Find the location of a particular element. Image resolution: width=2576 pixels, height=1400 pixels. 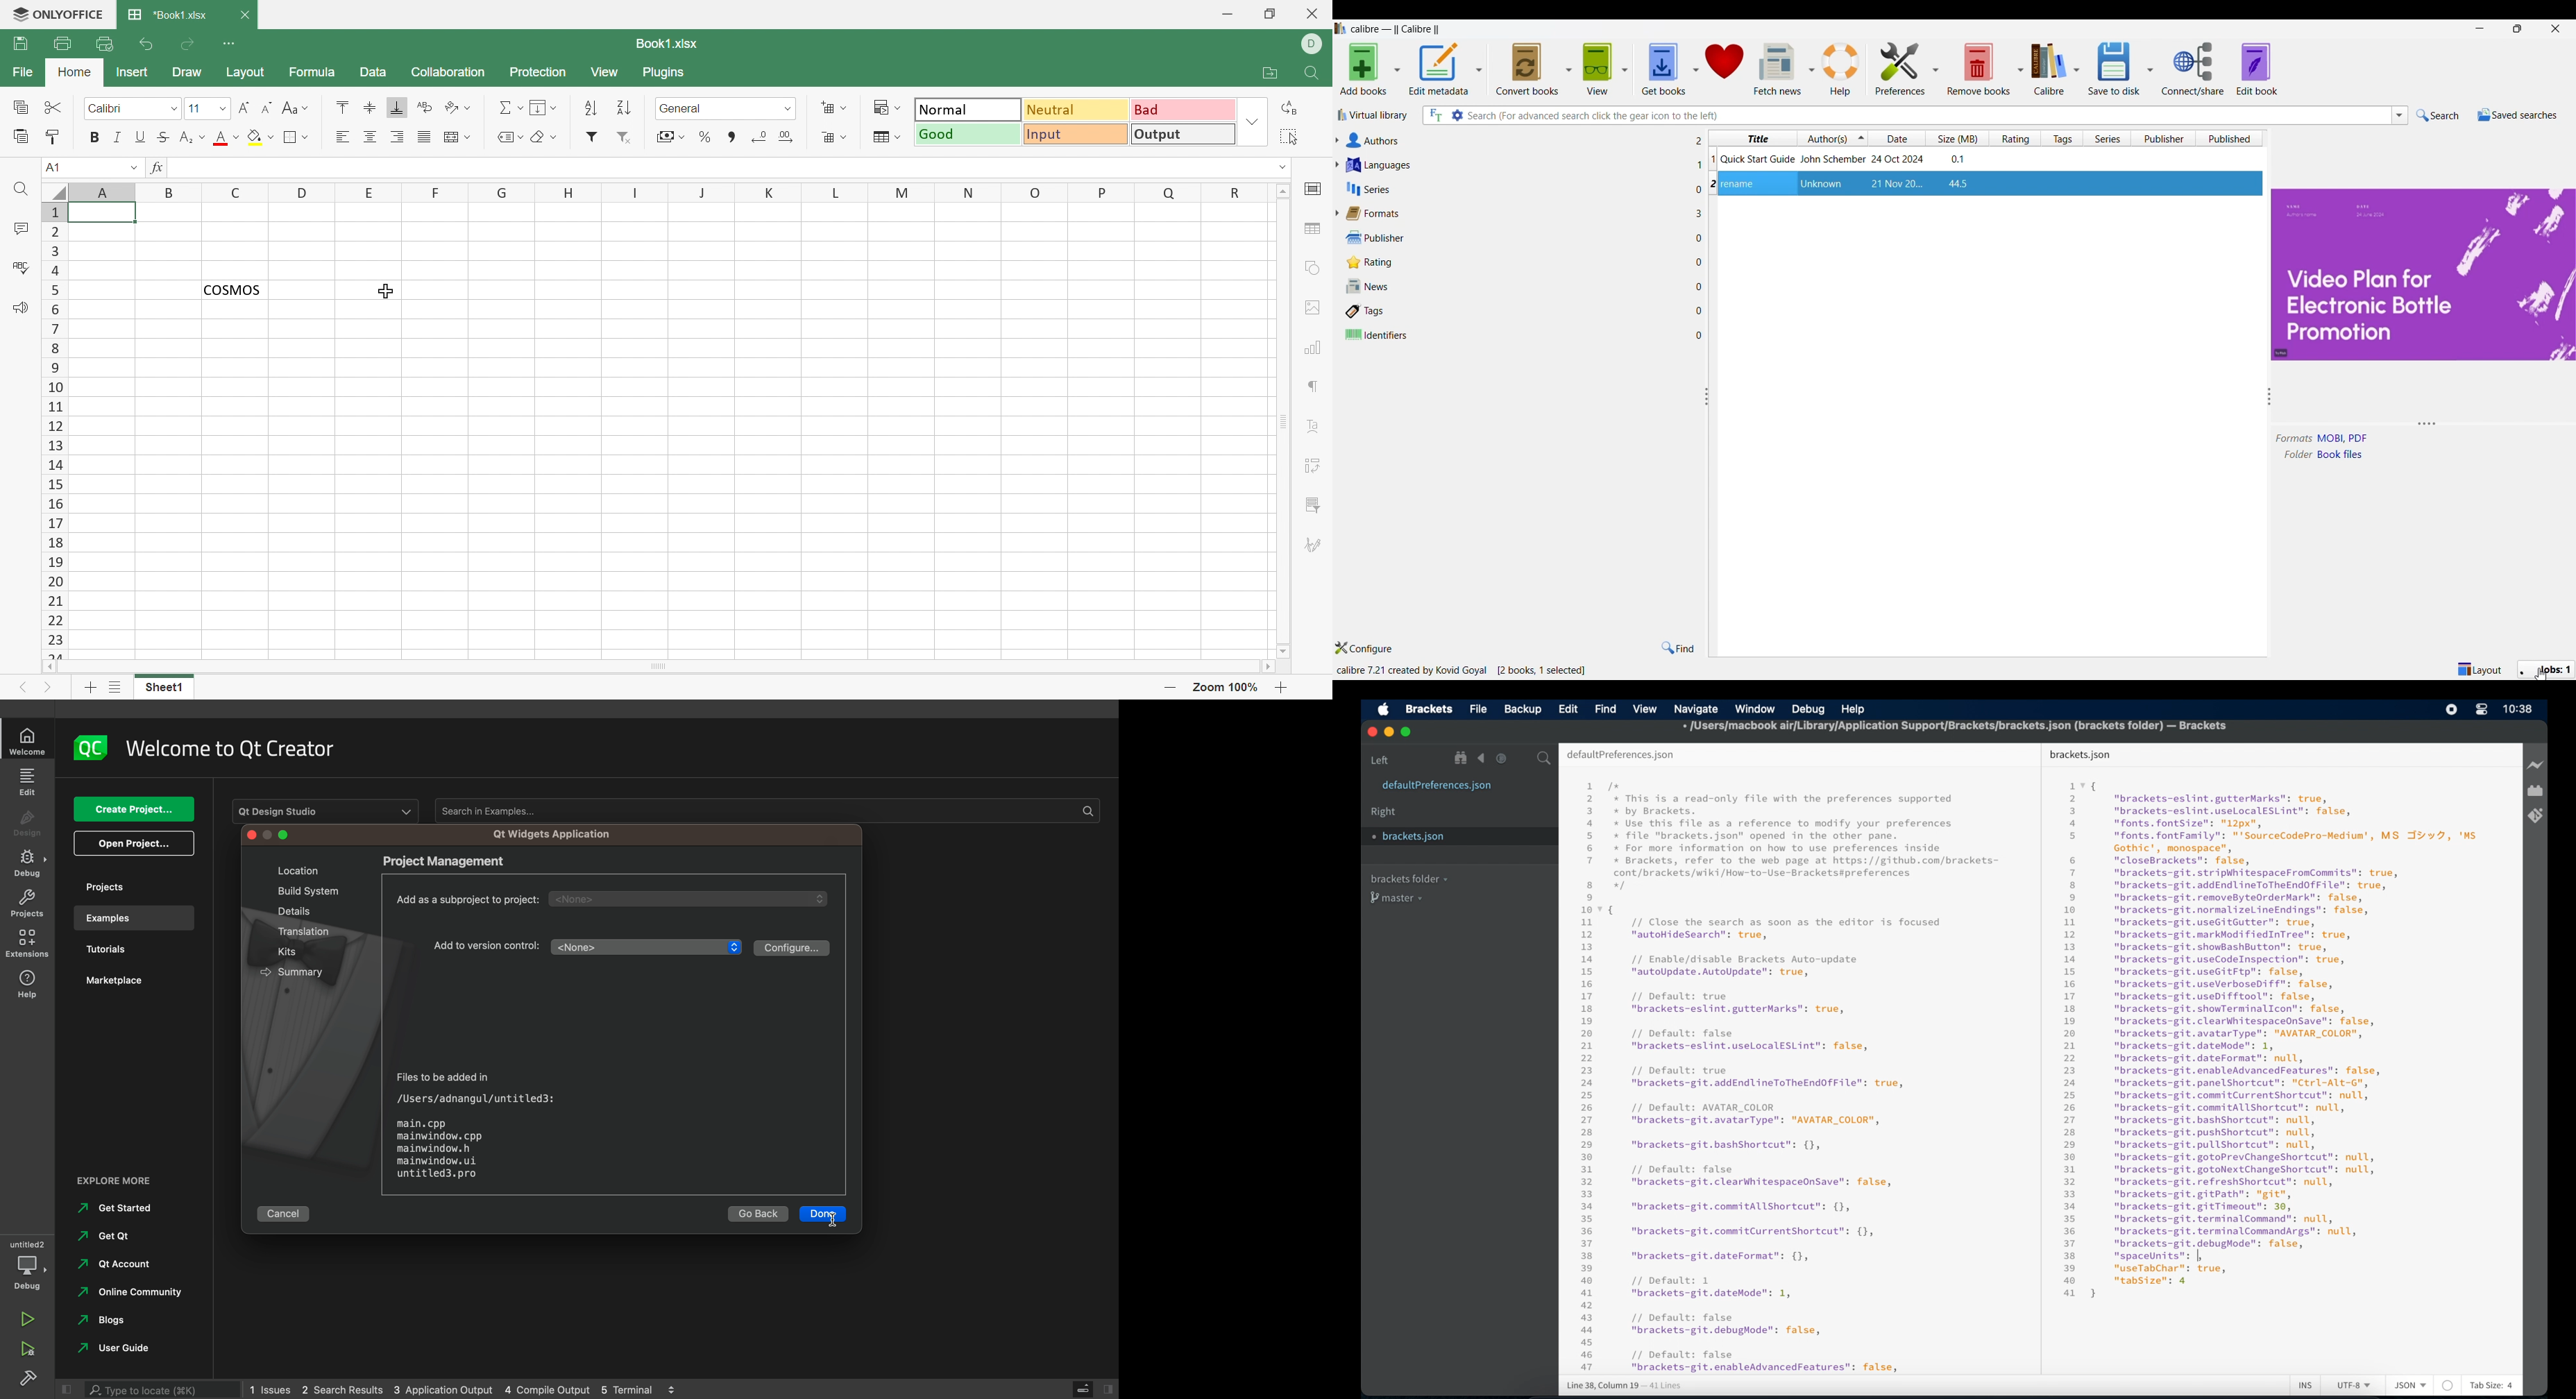

Drop down is located at coordinates (1280, 167).